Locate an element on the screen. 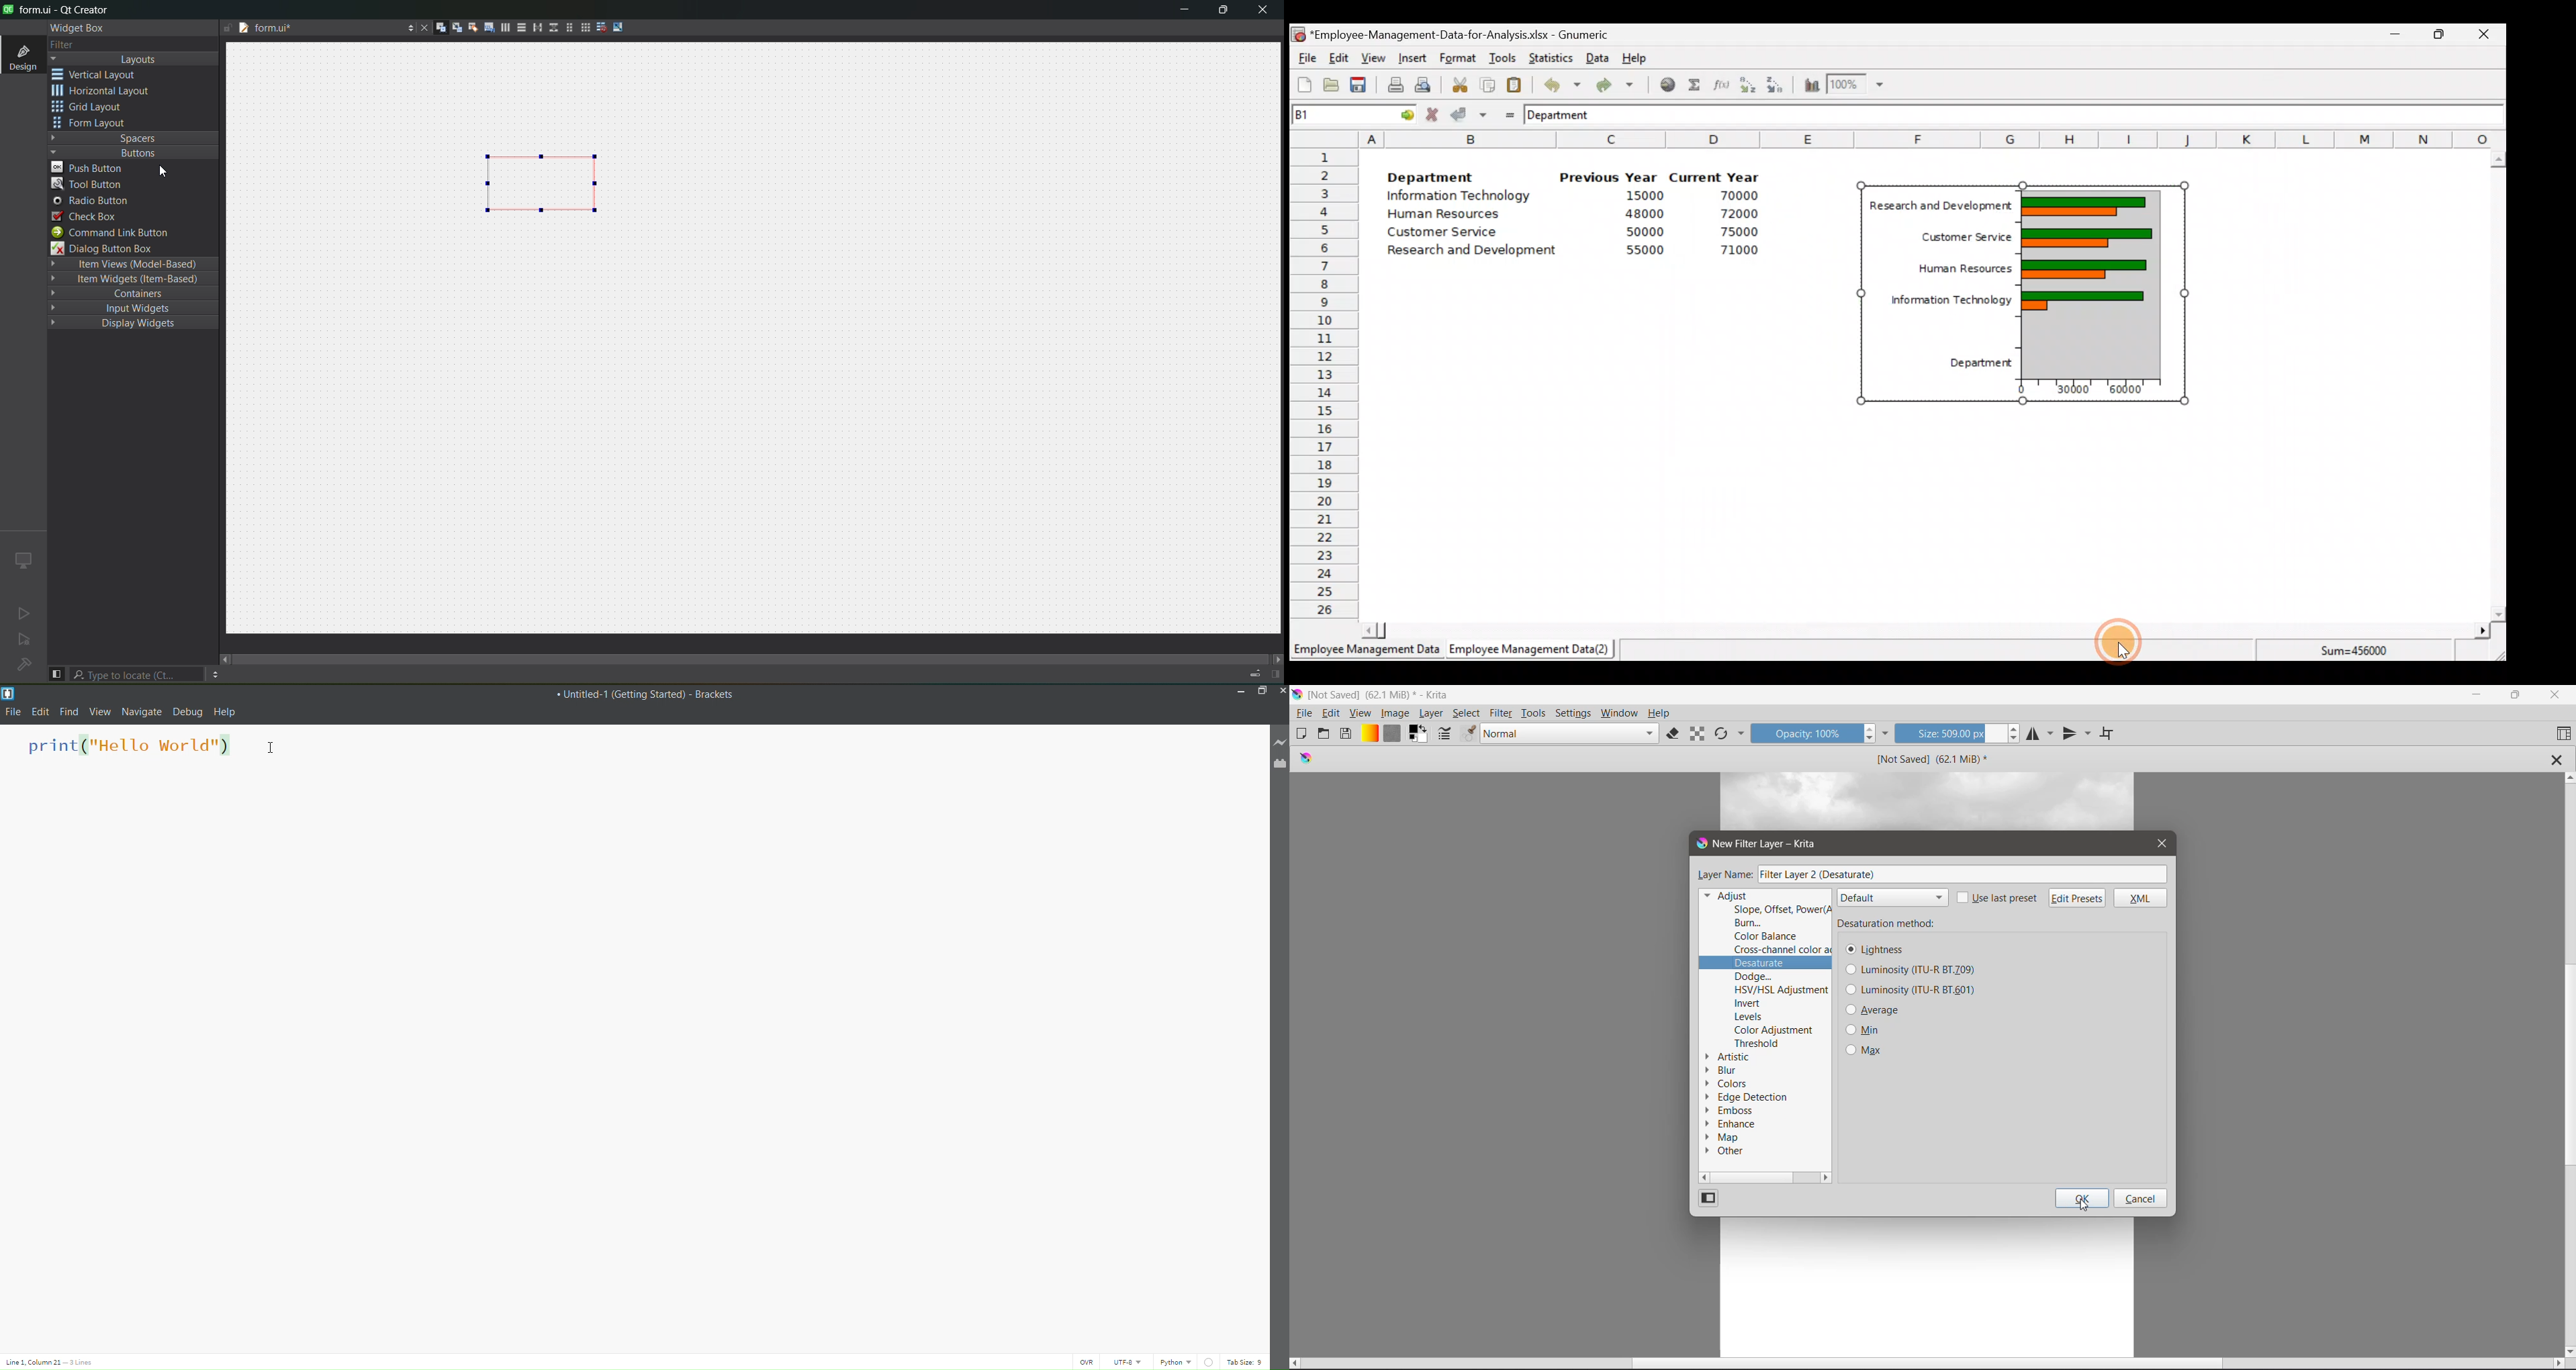 This screenshot has width=2576, height=1372. layout is located at coordinates (136, 60).